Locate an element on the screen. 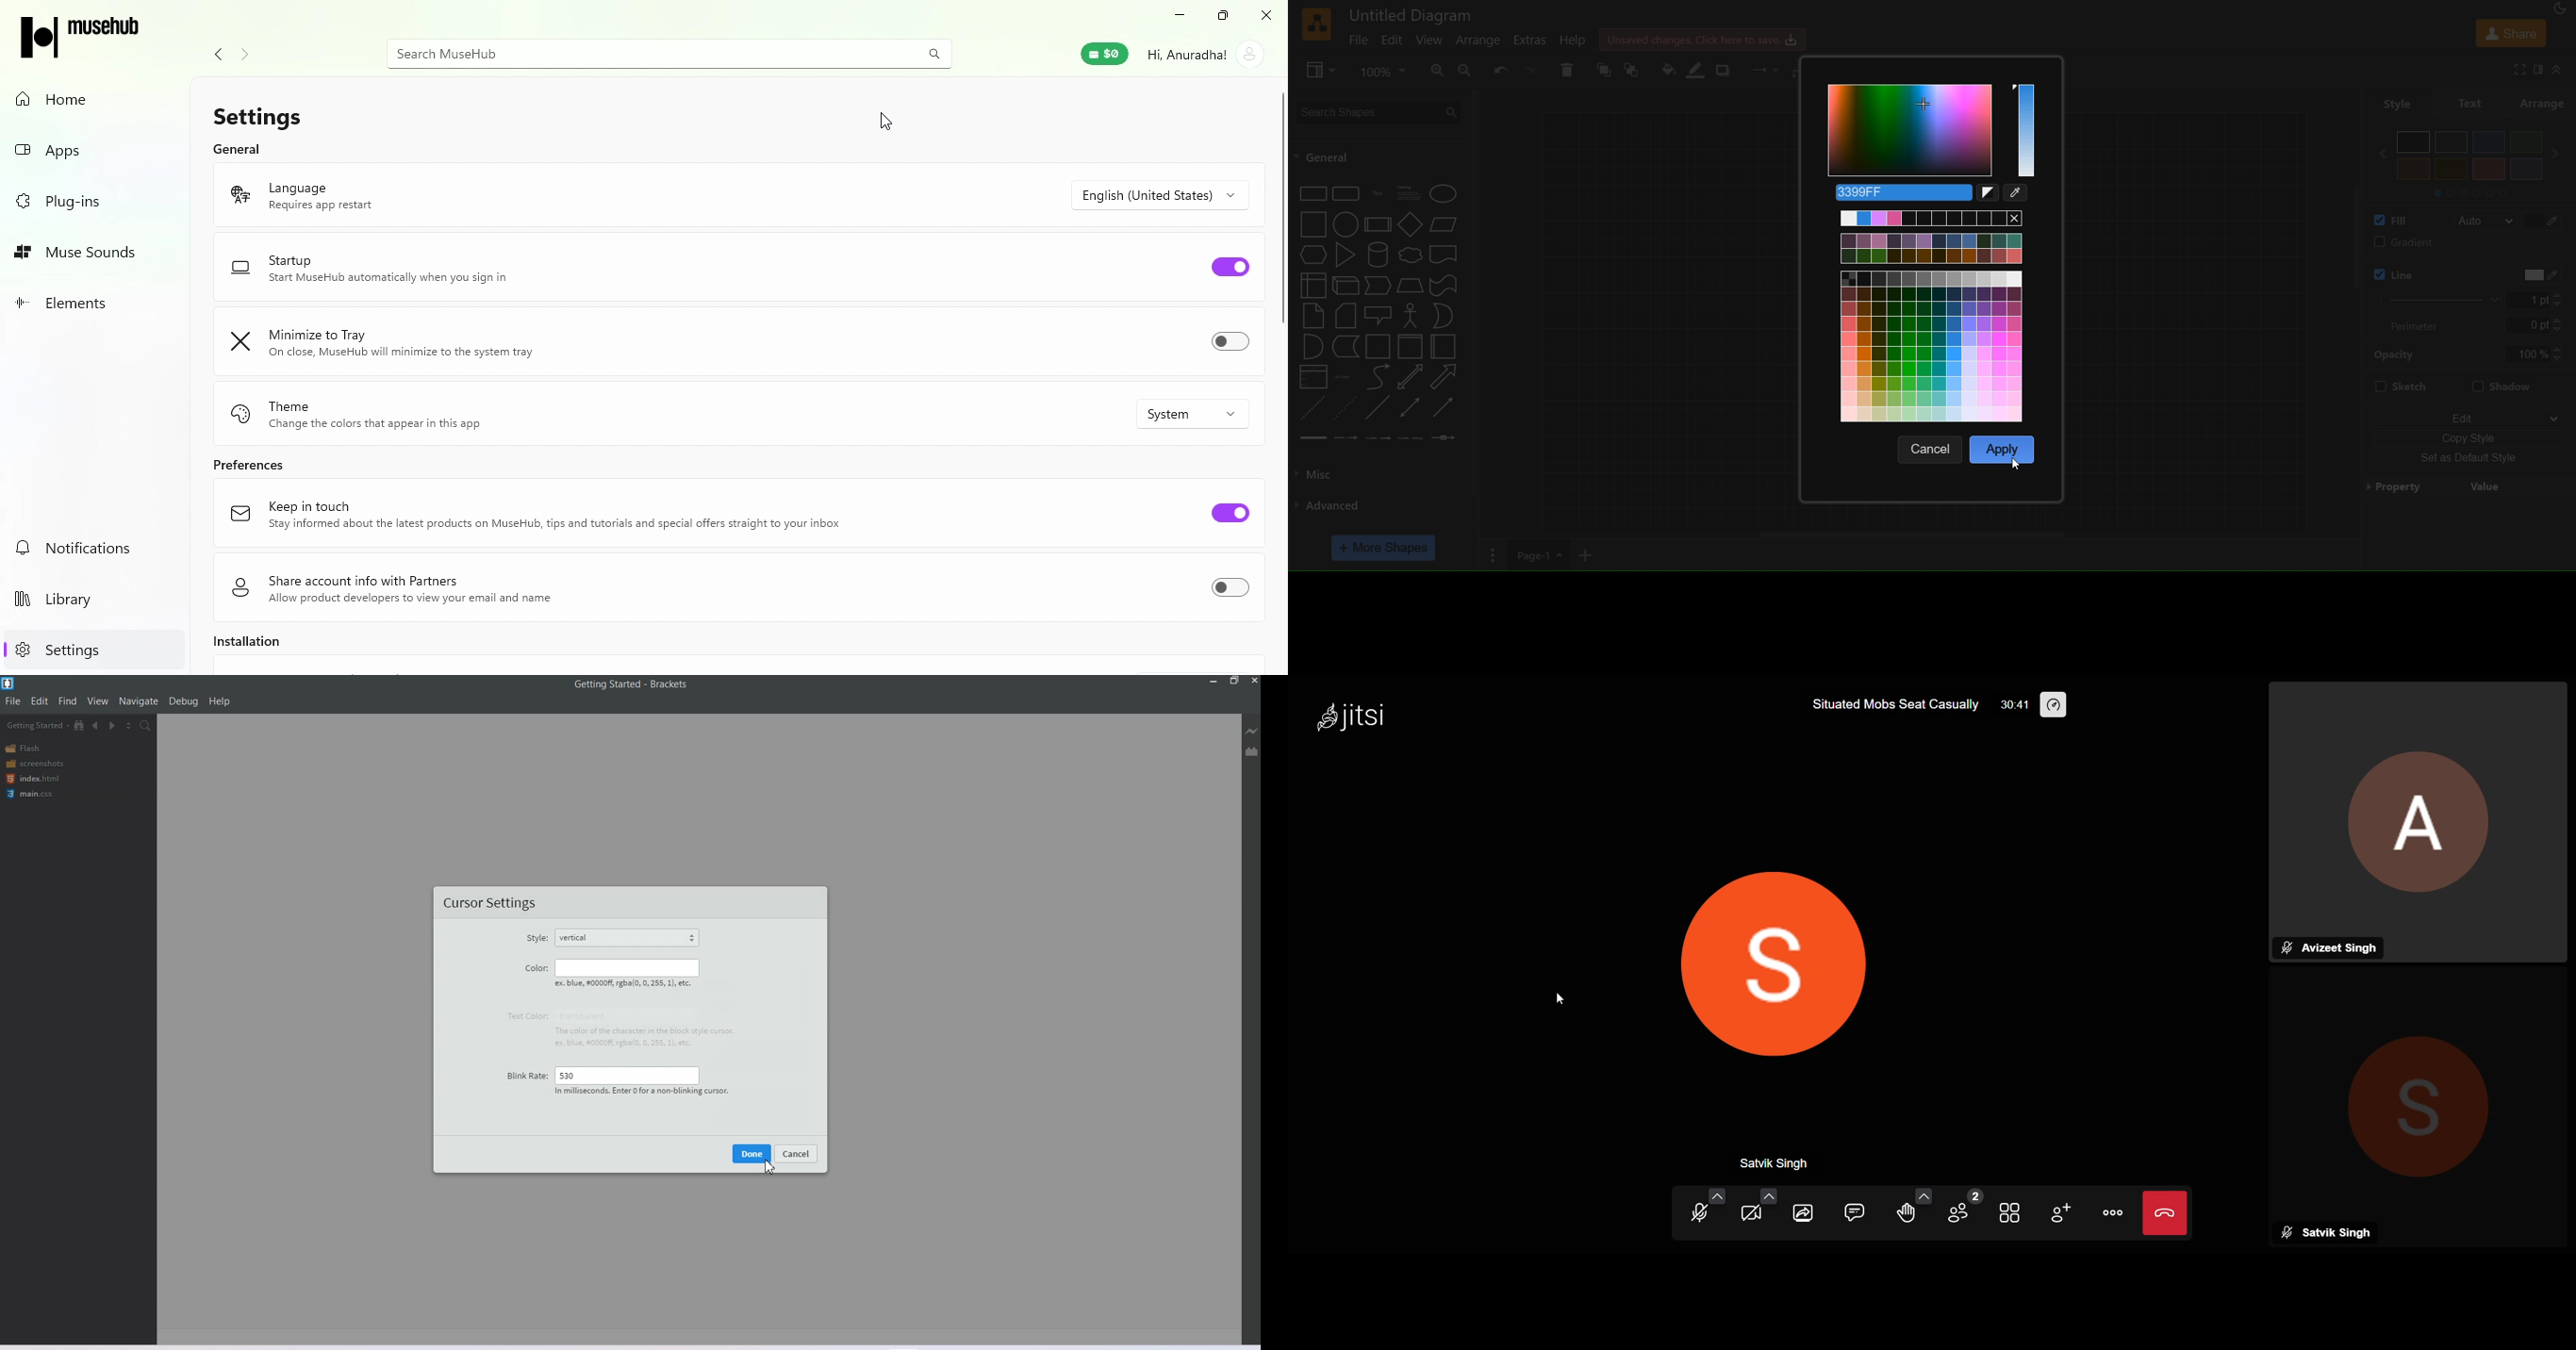 This screenshot has height=1372, width=2576. dashed line is located at coordinates (1309, 407).